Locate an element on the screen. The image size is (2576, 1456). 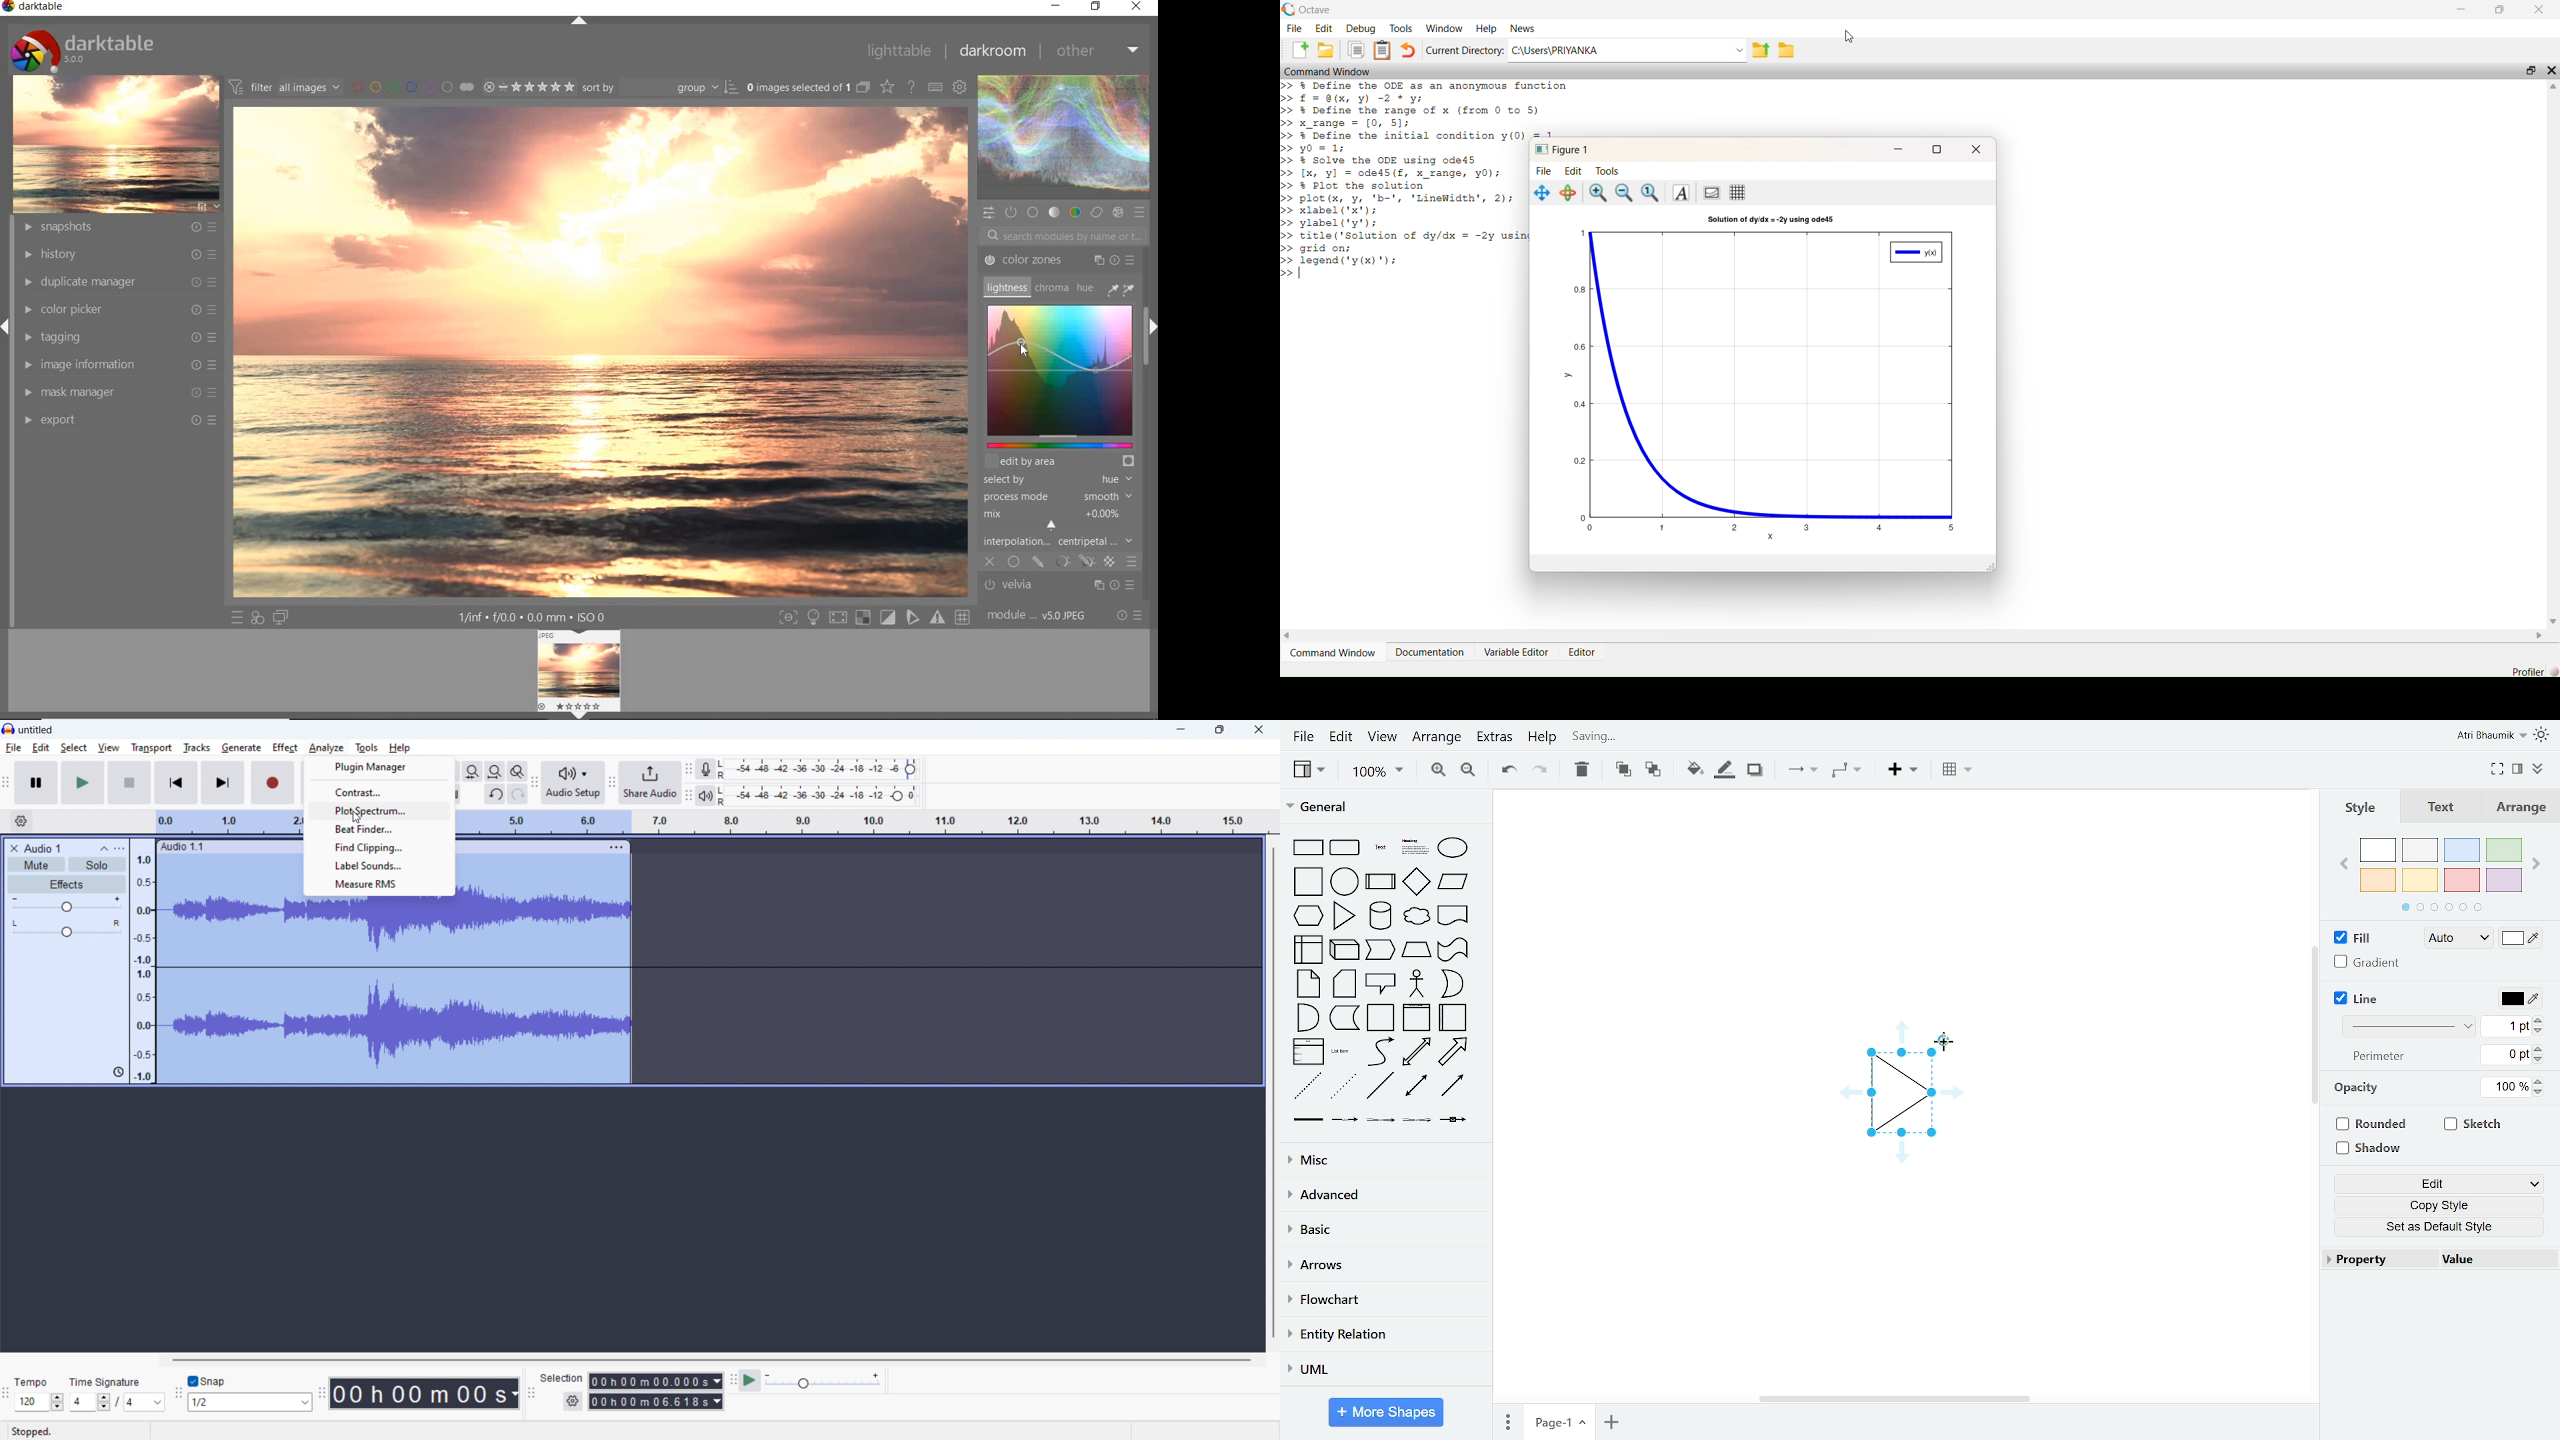
CORRECT is located at coordinates (1097, 213).